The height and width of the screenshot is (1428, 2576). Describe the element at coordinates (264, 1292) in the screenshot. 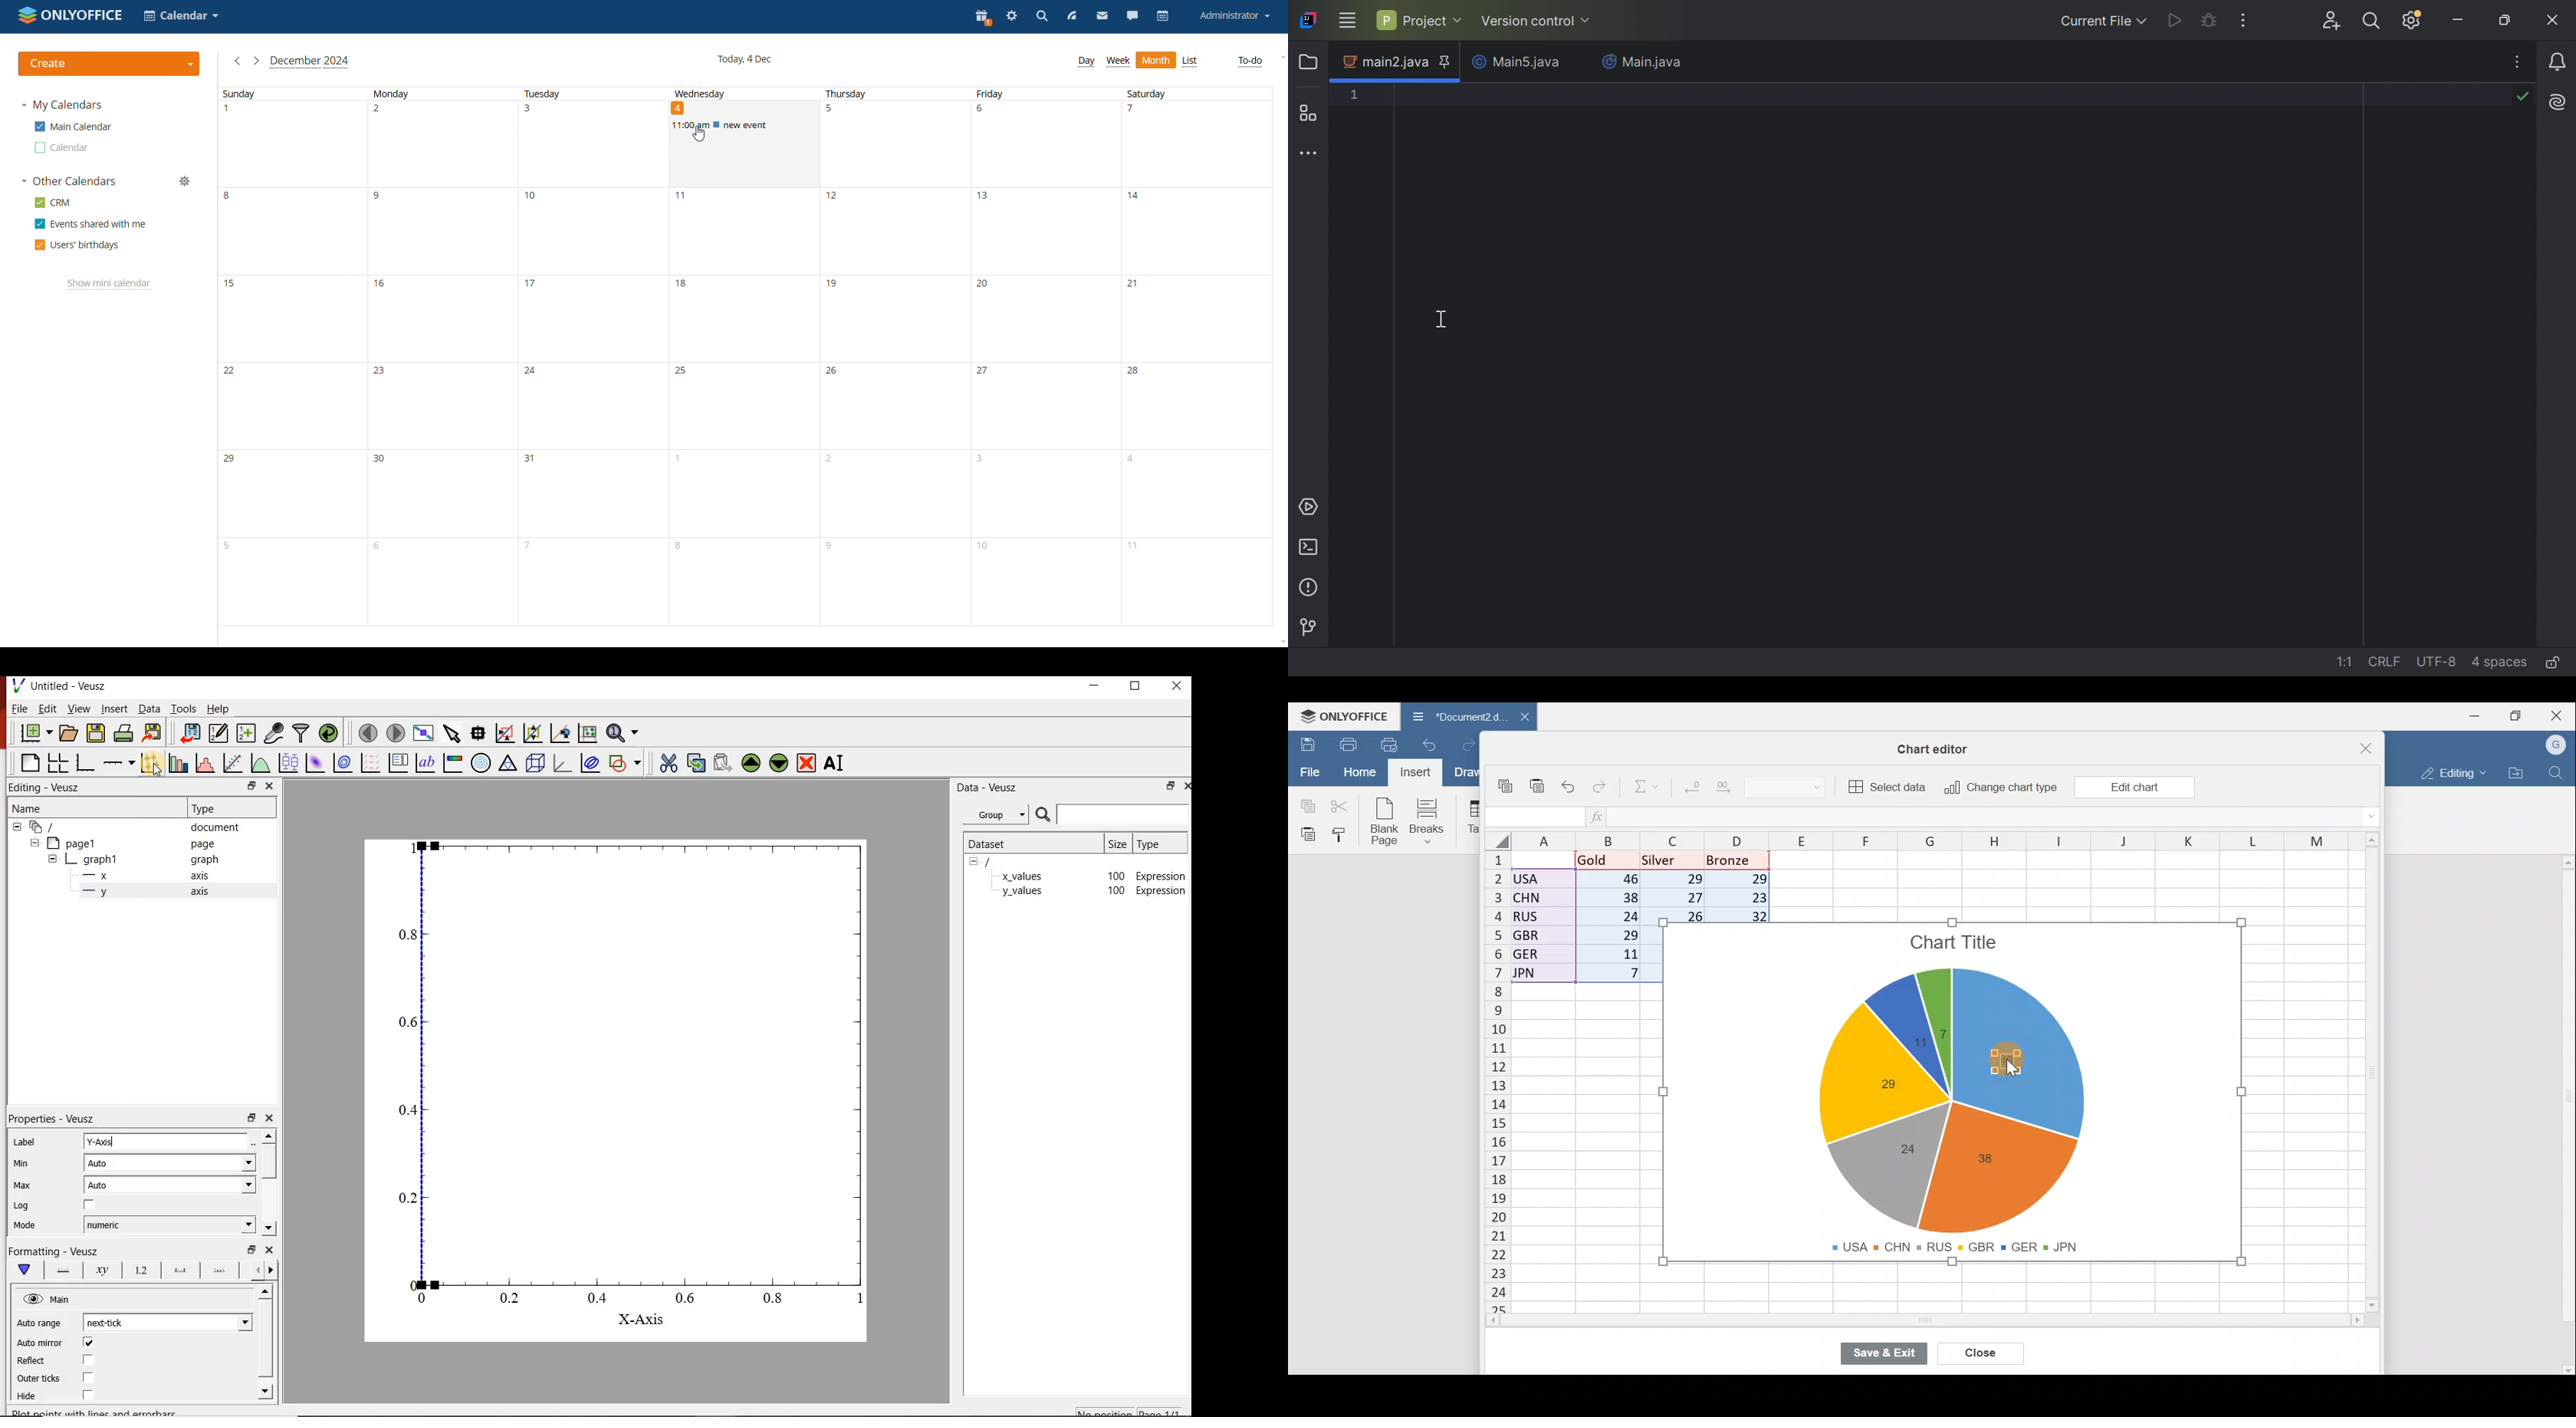

I see `move up` at that location.